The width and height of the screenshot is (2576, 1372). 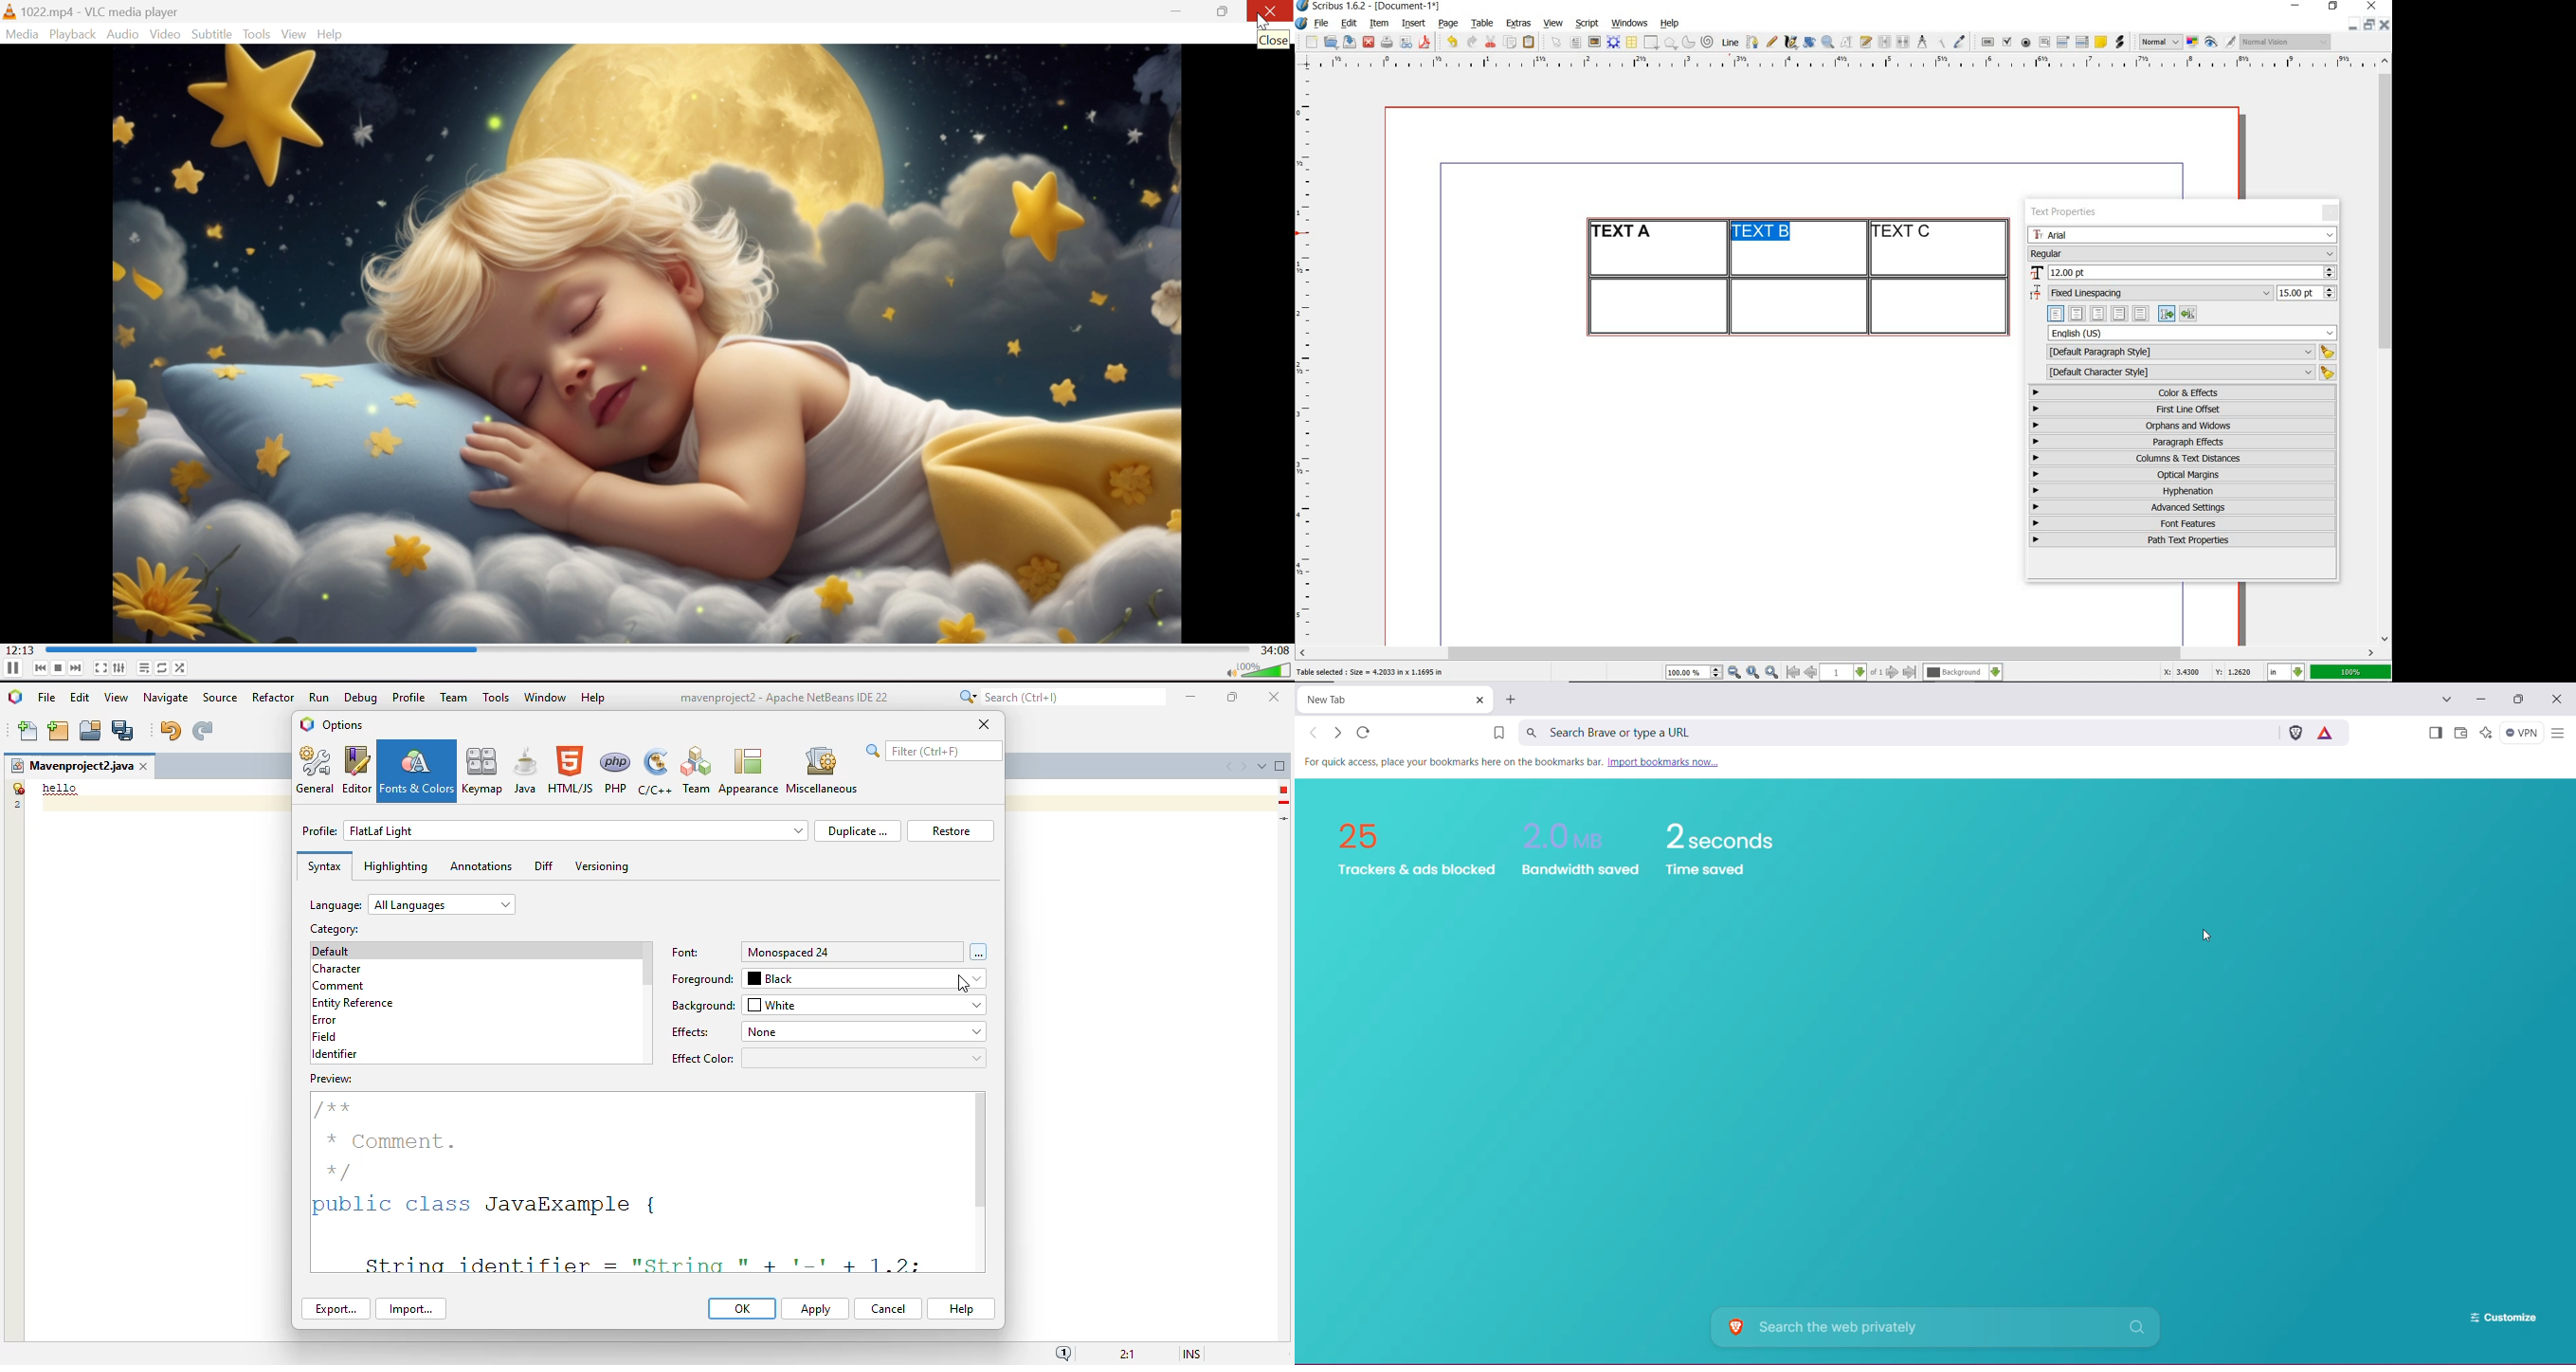 What do you see at coordinates (121, 668) in the screenshot?
I see `Show extended settings` at bounding box center [121, 668].